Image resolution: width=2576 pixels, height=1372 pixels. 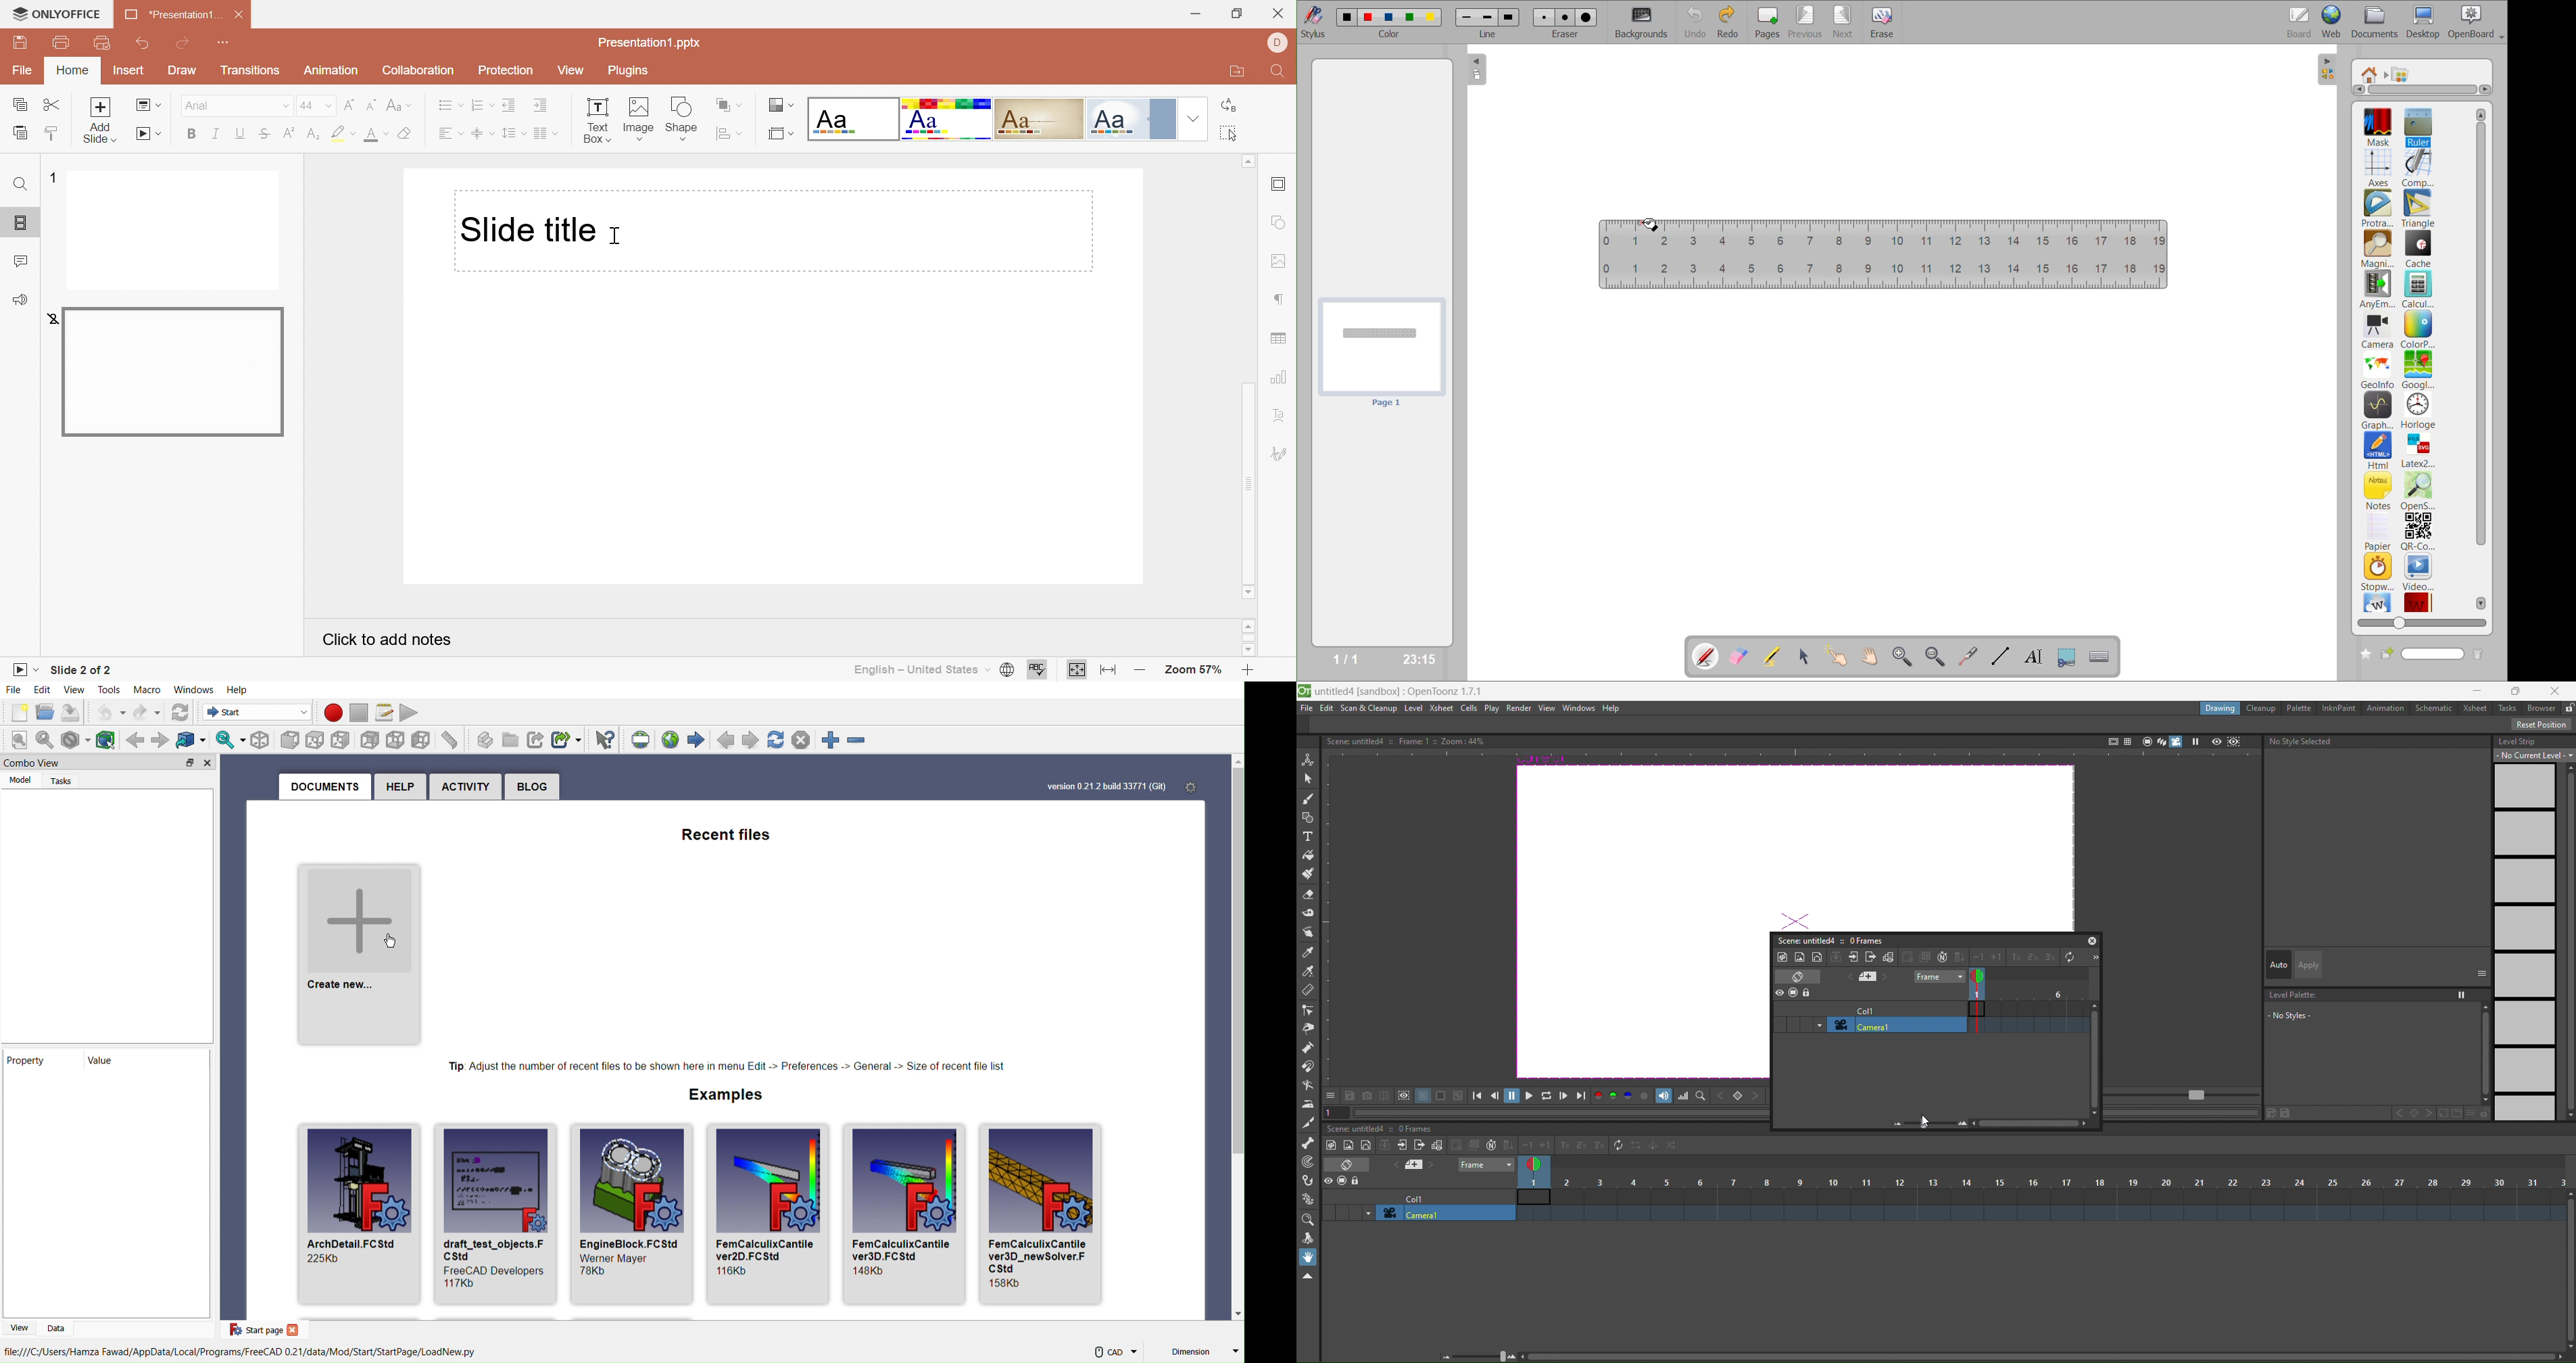 I want to click on ONLYOFFICE, so click(x=57, y=14).